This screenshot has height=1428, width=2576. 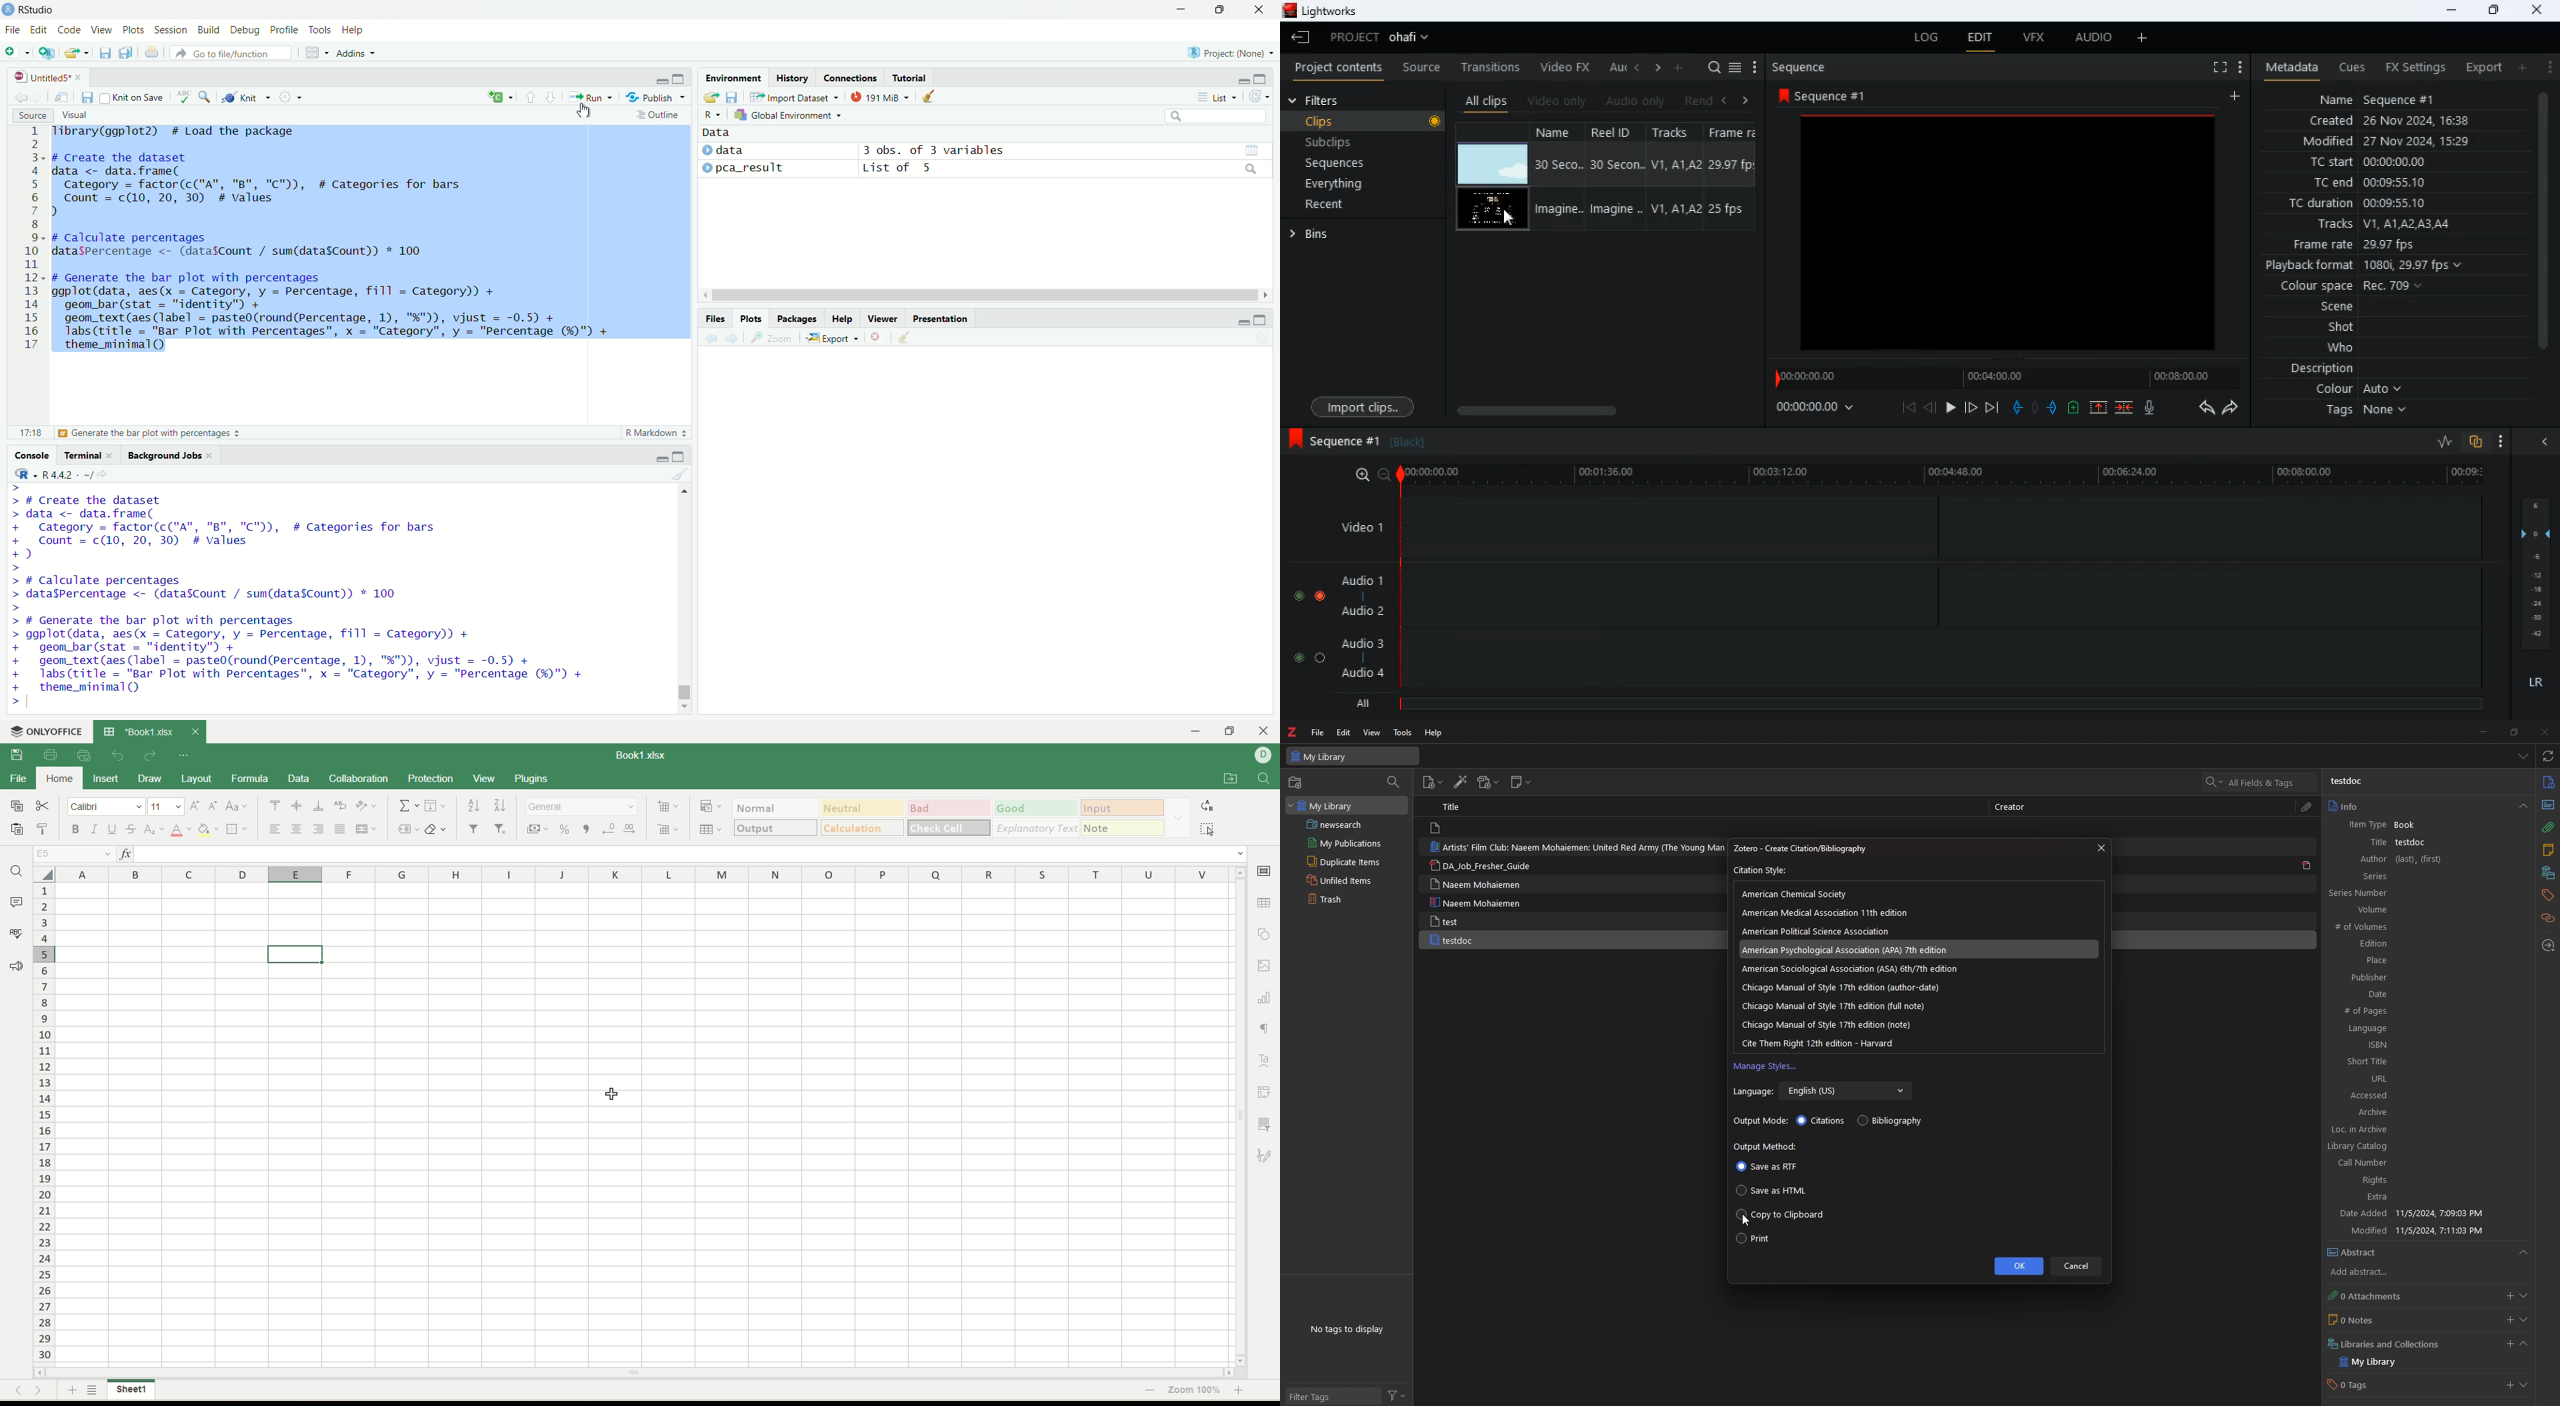 I want to click on Naeem Mohaiemen, so click(x=1475, y=884).